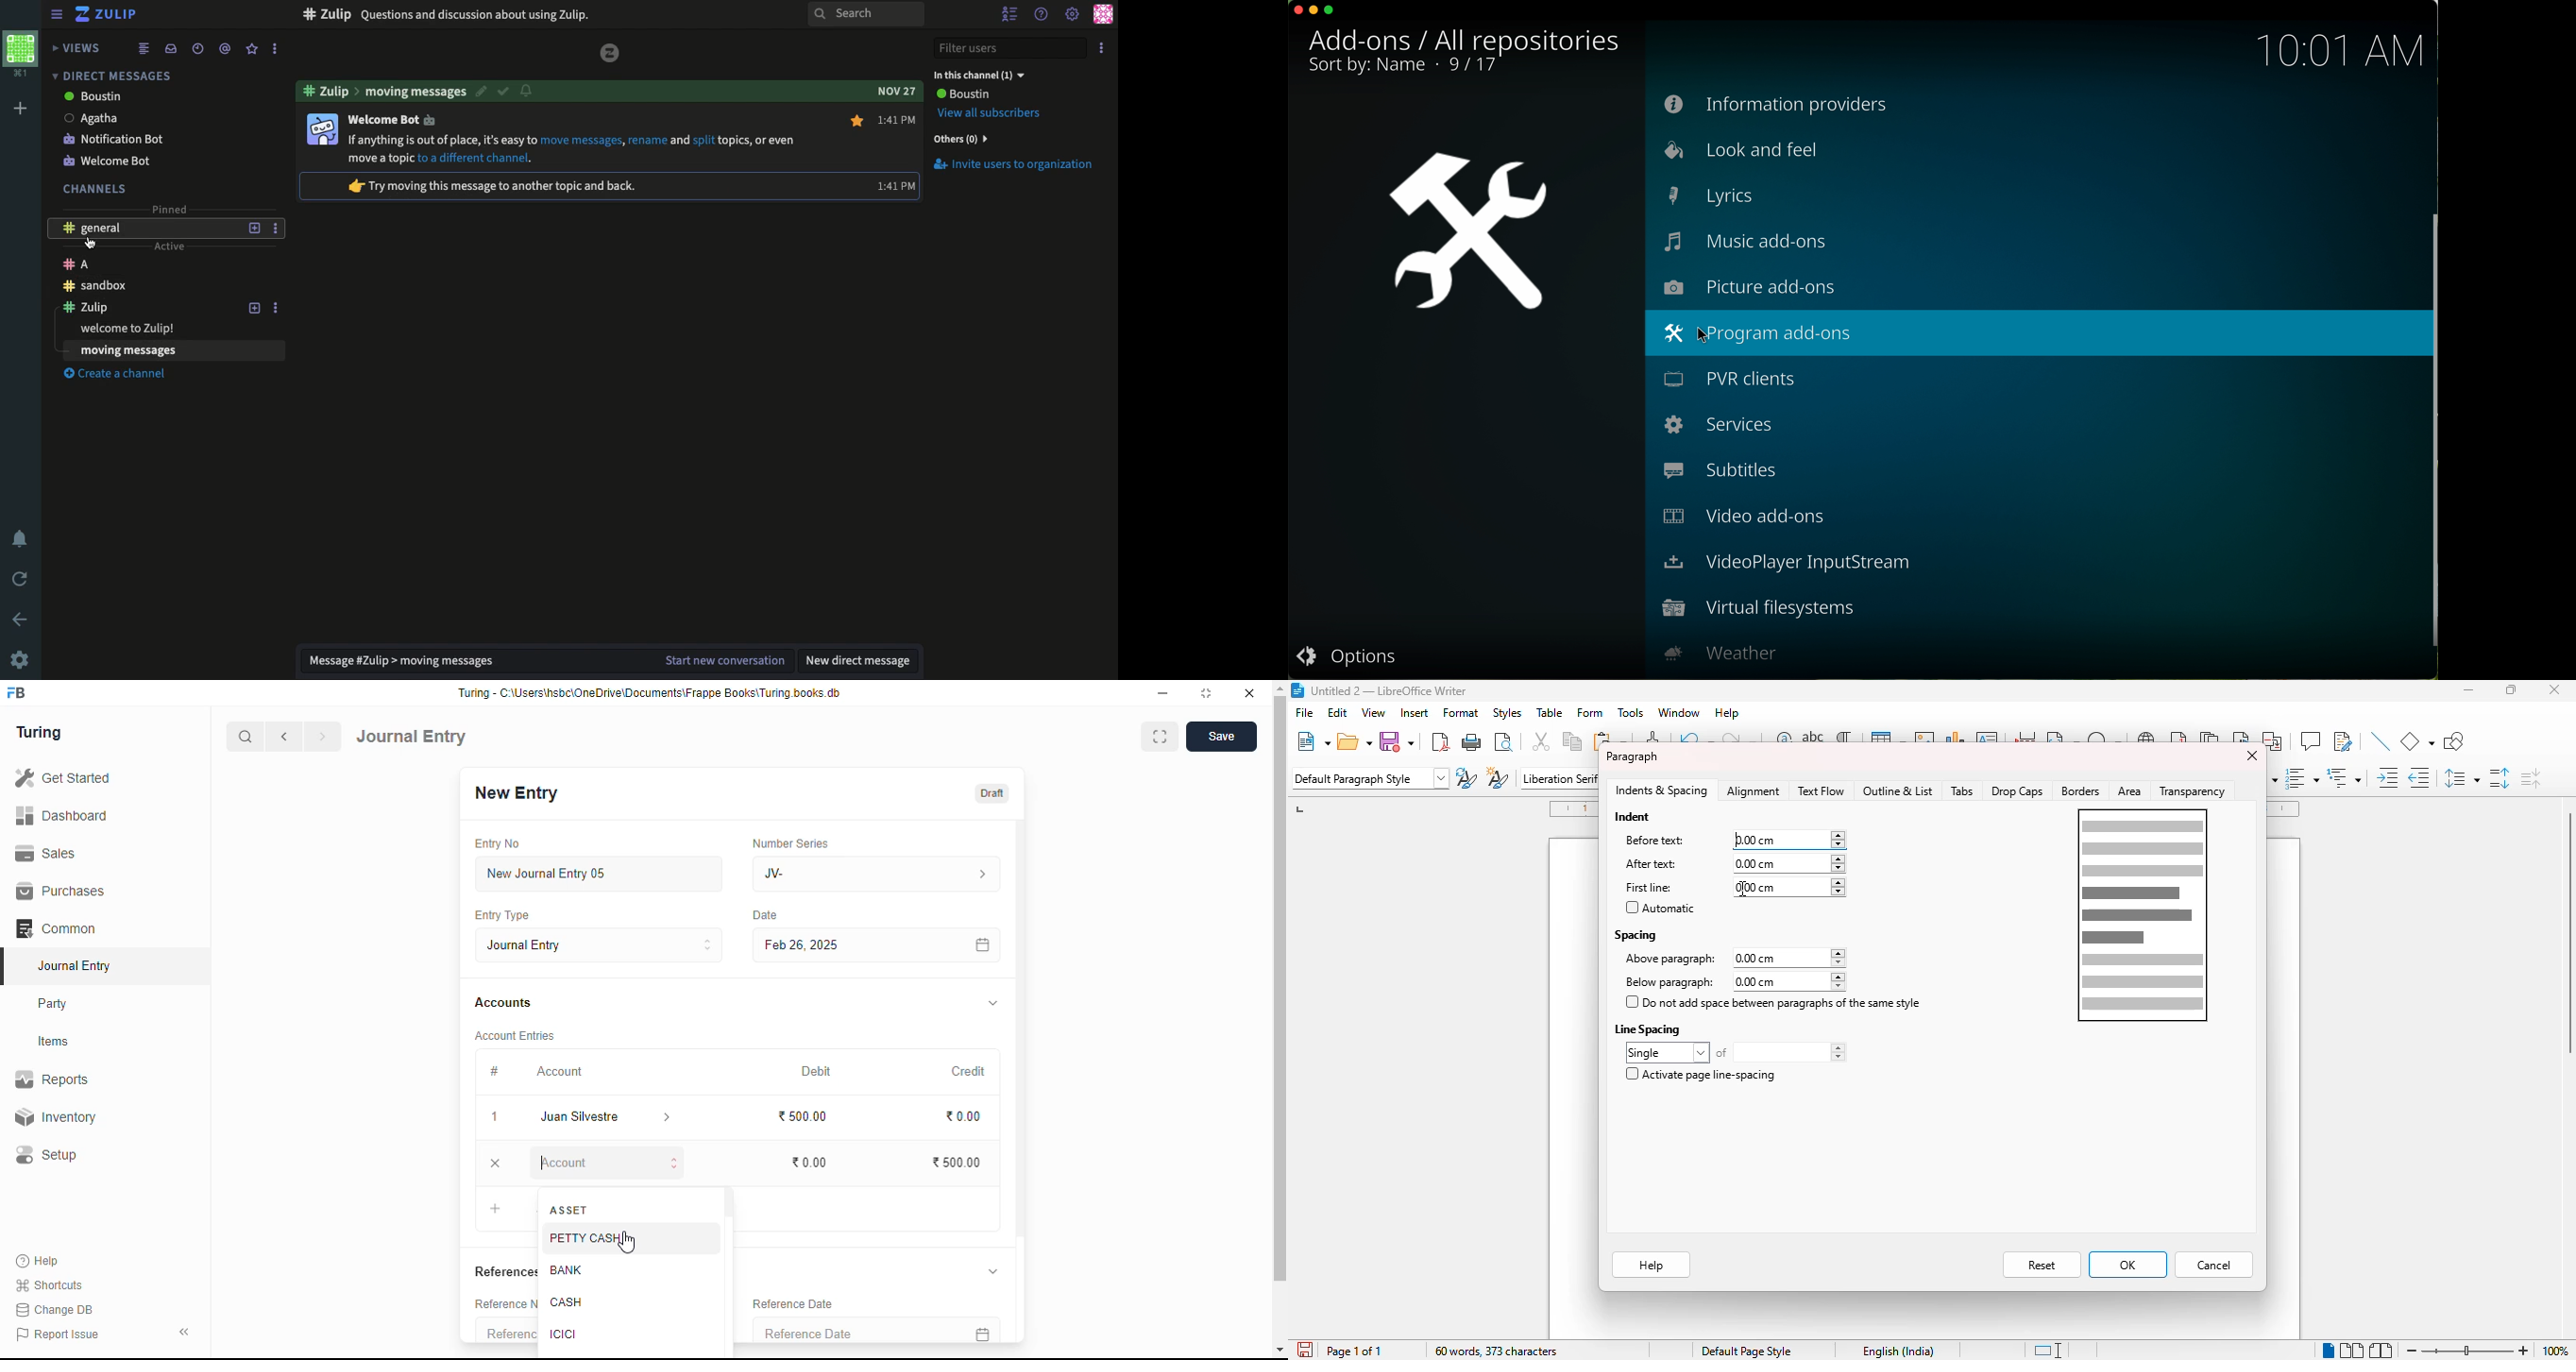 The width and height of the screenshot is (2576, 1372). What do you see at coordinates (275, 228) in the screenshot?
I see `options` at bounding box center [275, 228].